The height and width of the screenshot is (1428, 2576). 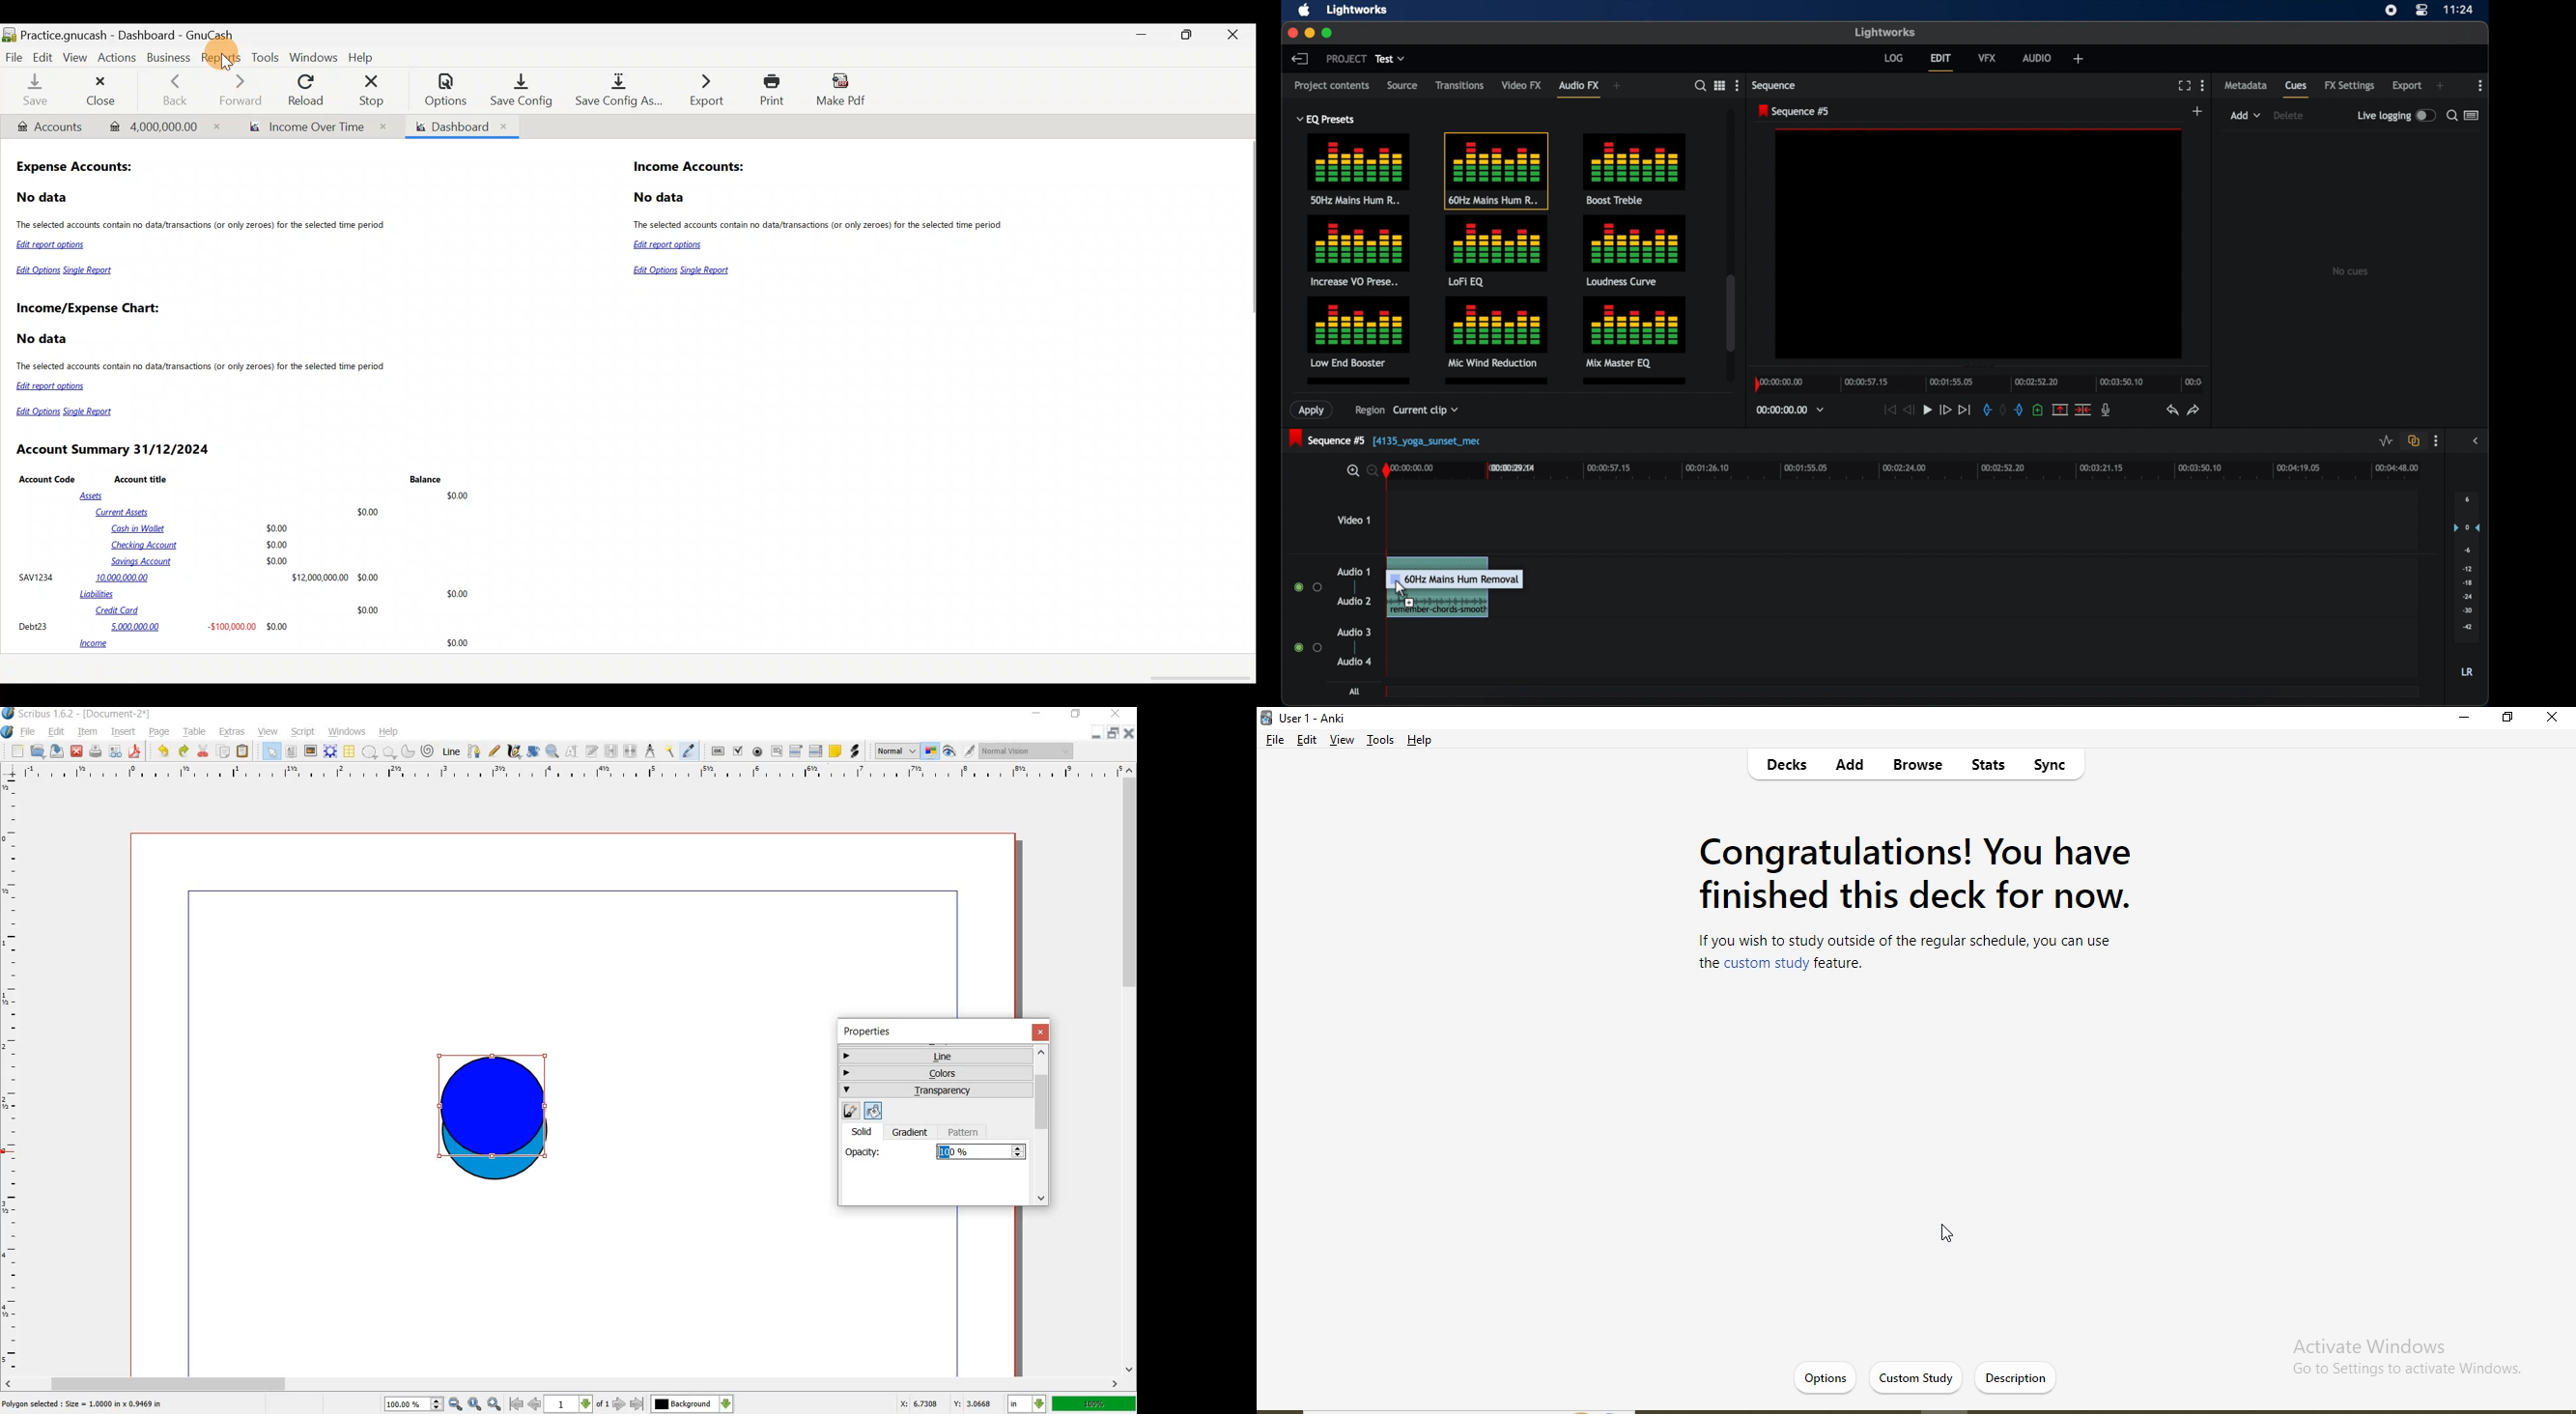 What do you see at coordinates (2246, 84) in the screenshot?
I see `metadata` at bounding box center [2246, 84].